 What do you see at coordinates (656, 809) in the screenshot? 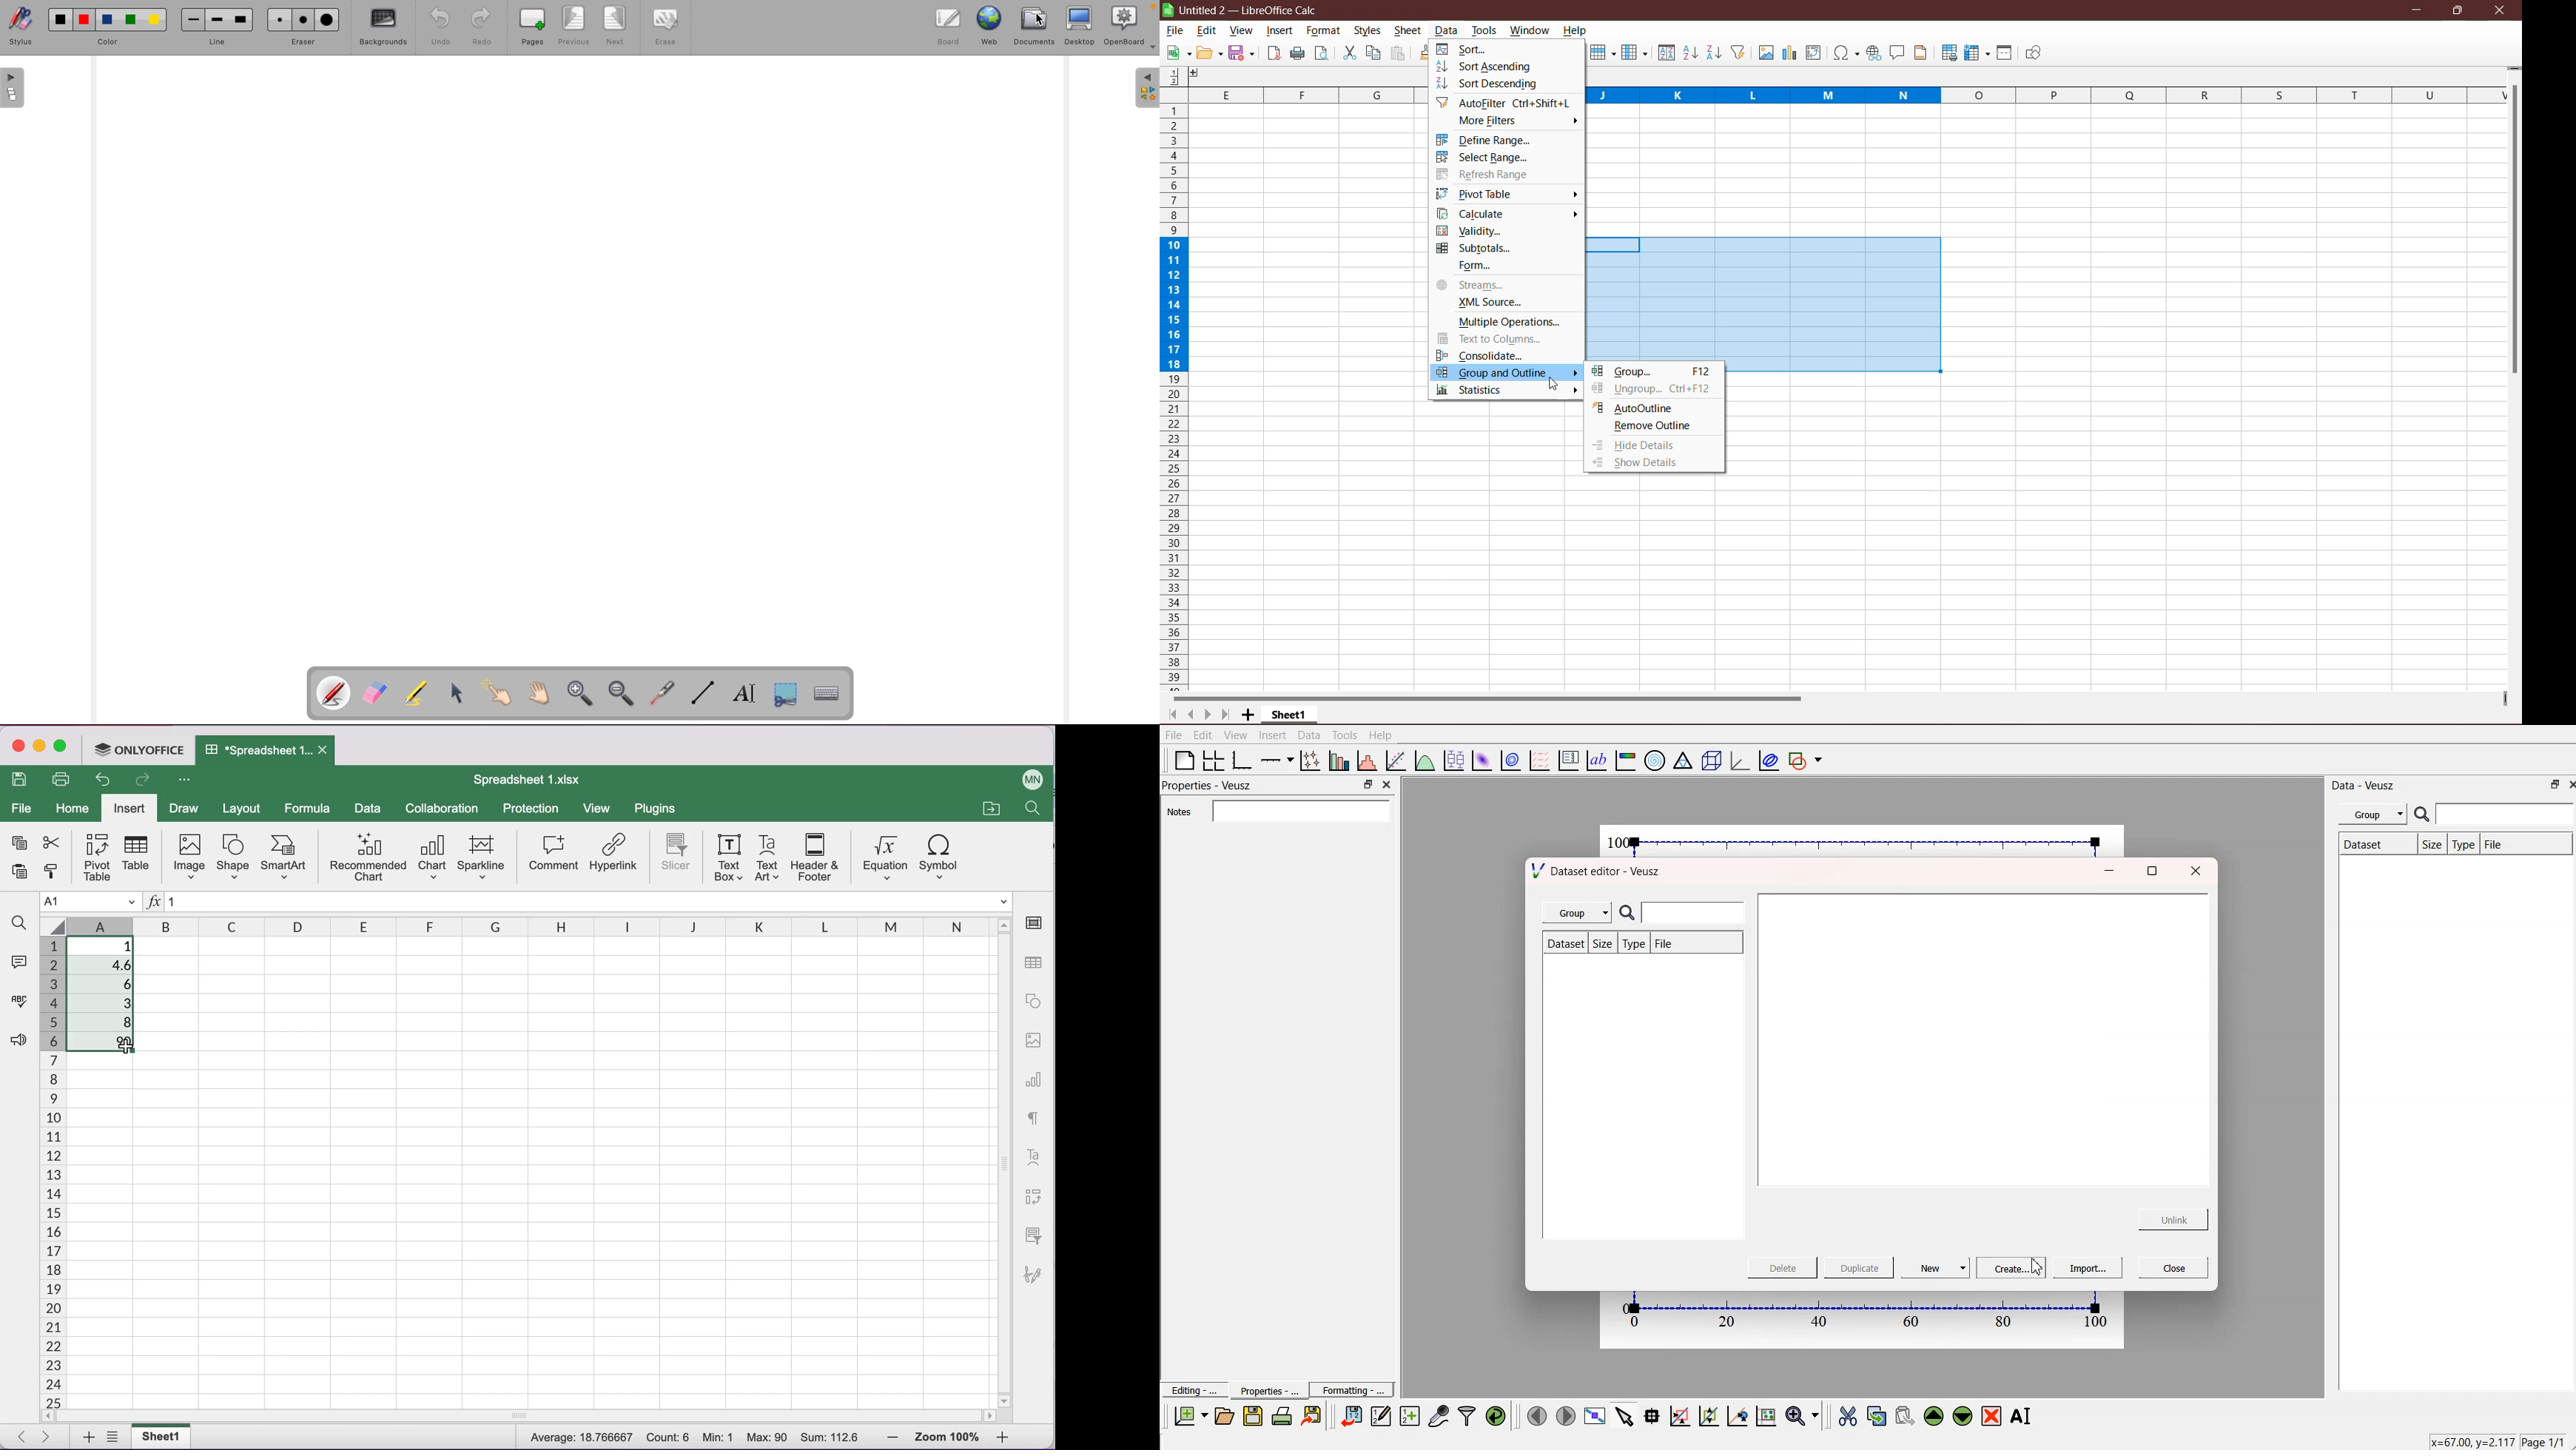
I see `plugins` at bounding box center [656, 809].